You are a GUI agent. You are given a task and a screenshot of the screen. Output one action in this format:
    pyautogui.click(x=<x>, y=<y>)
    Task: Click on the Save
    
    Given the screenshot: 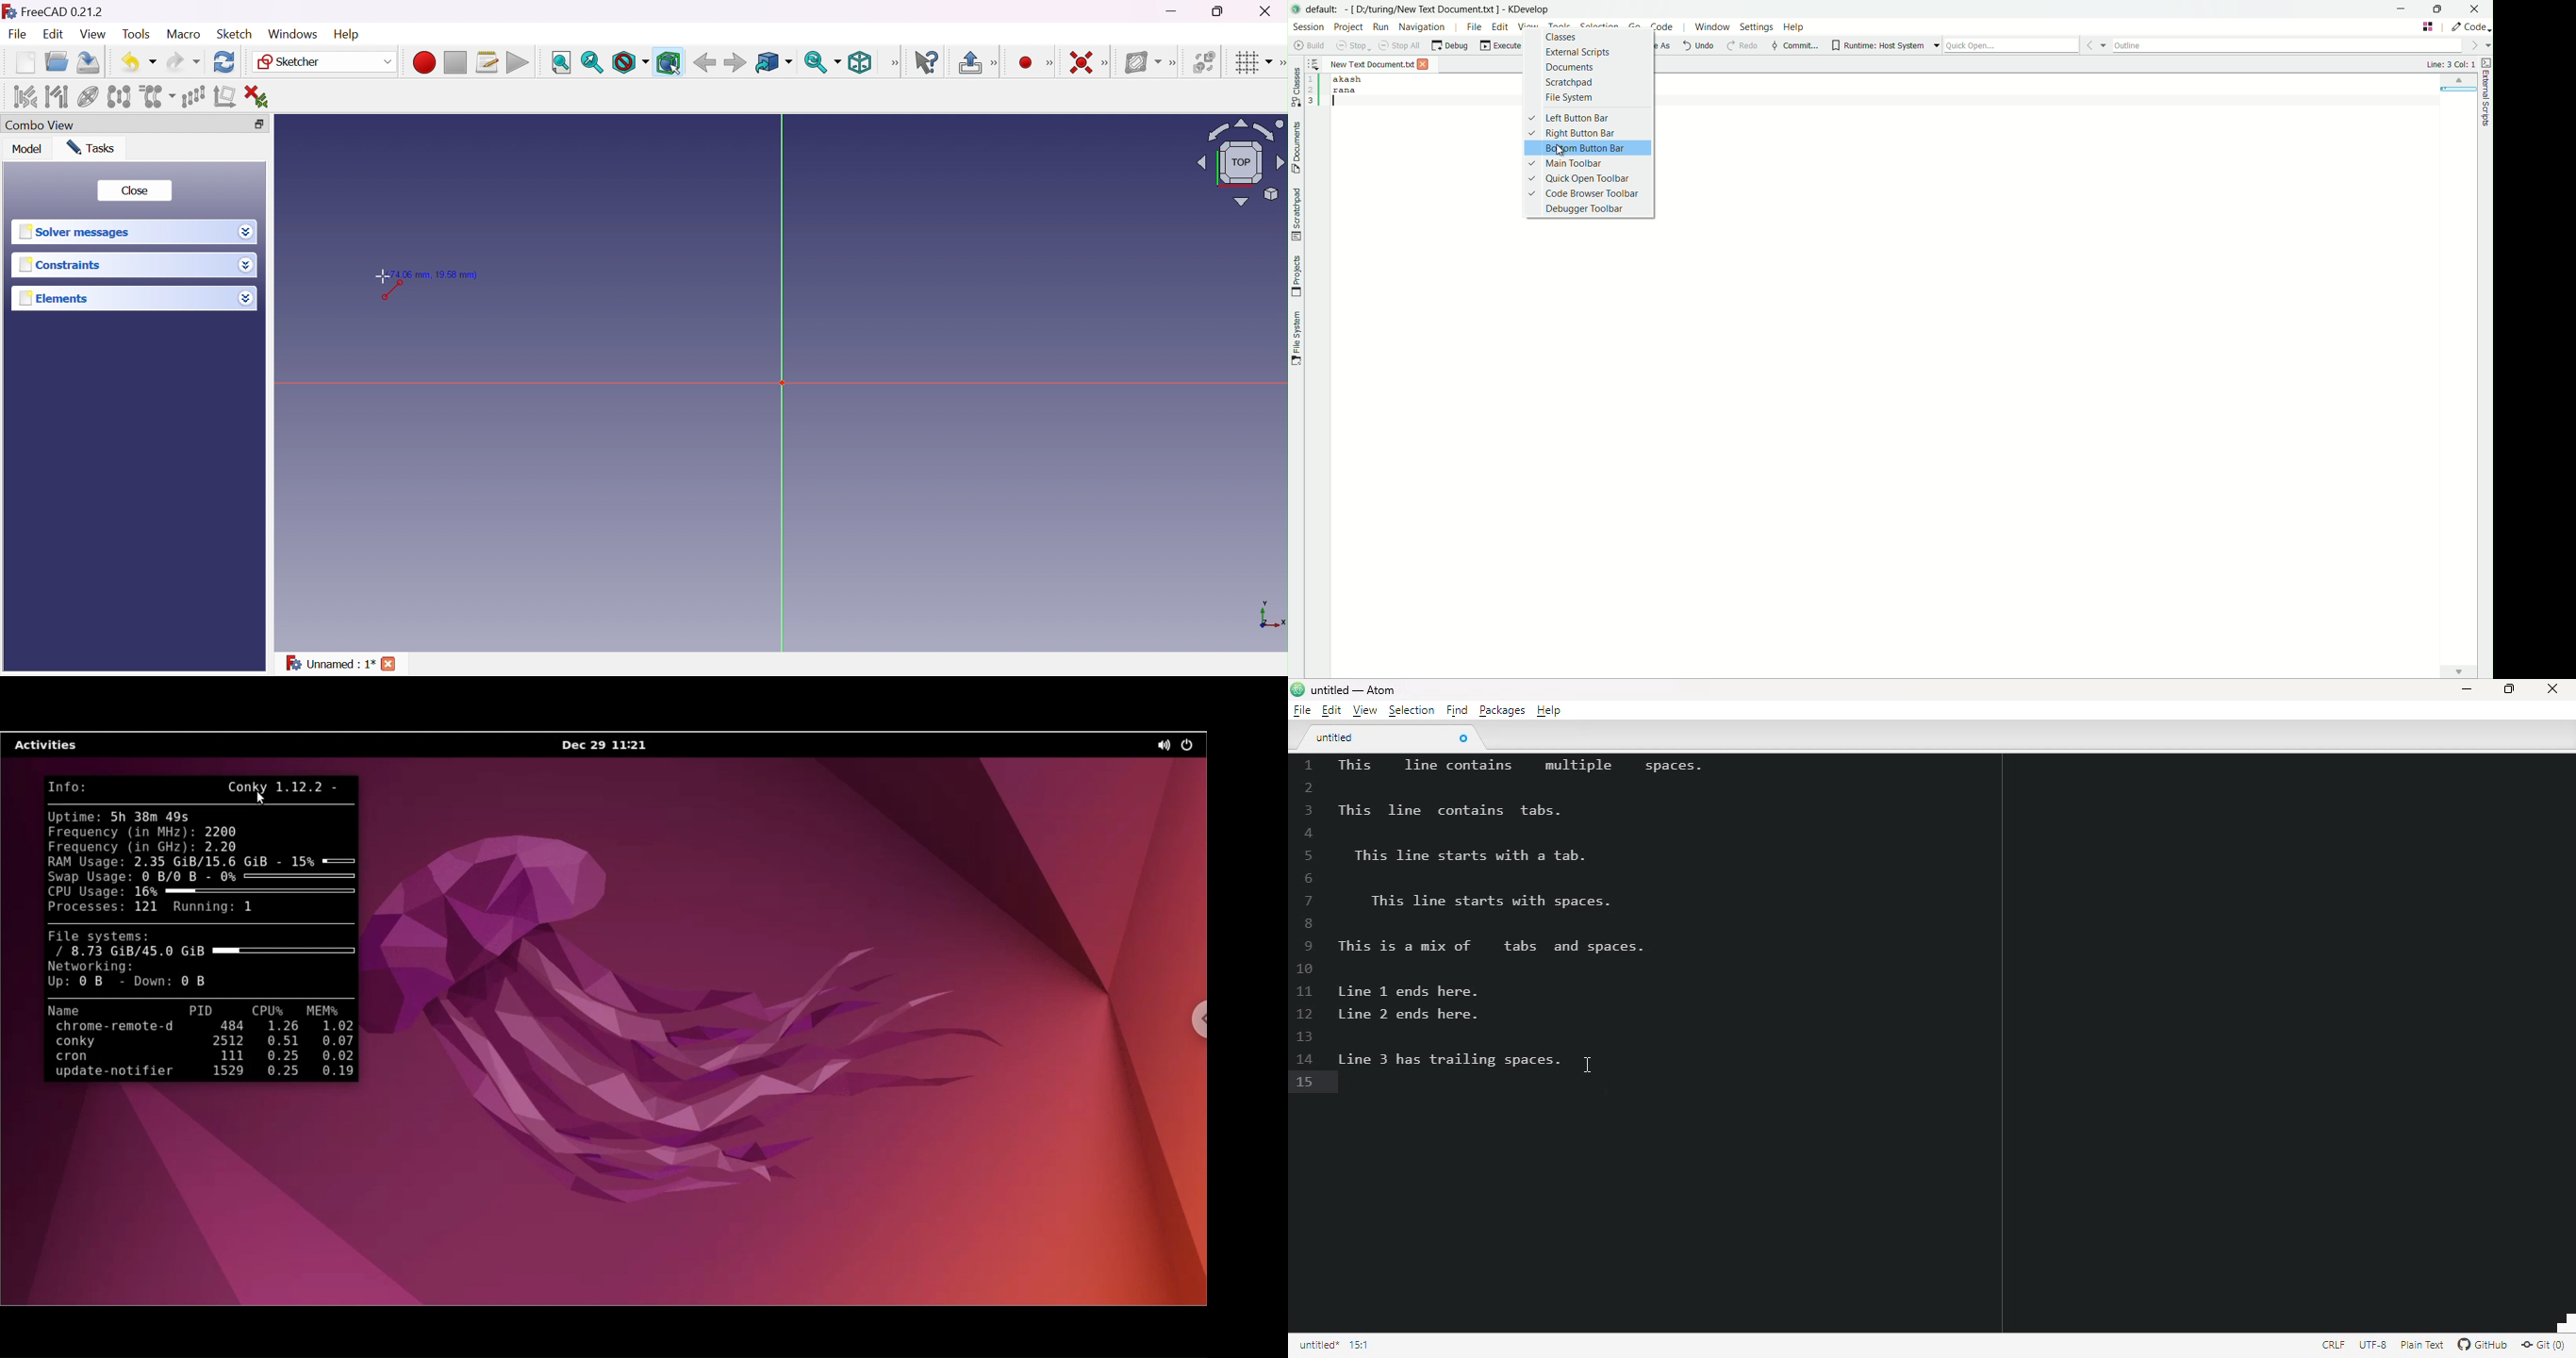 What is the action you would take?
    pyautogui.click(x=91, y=62)
    